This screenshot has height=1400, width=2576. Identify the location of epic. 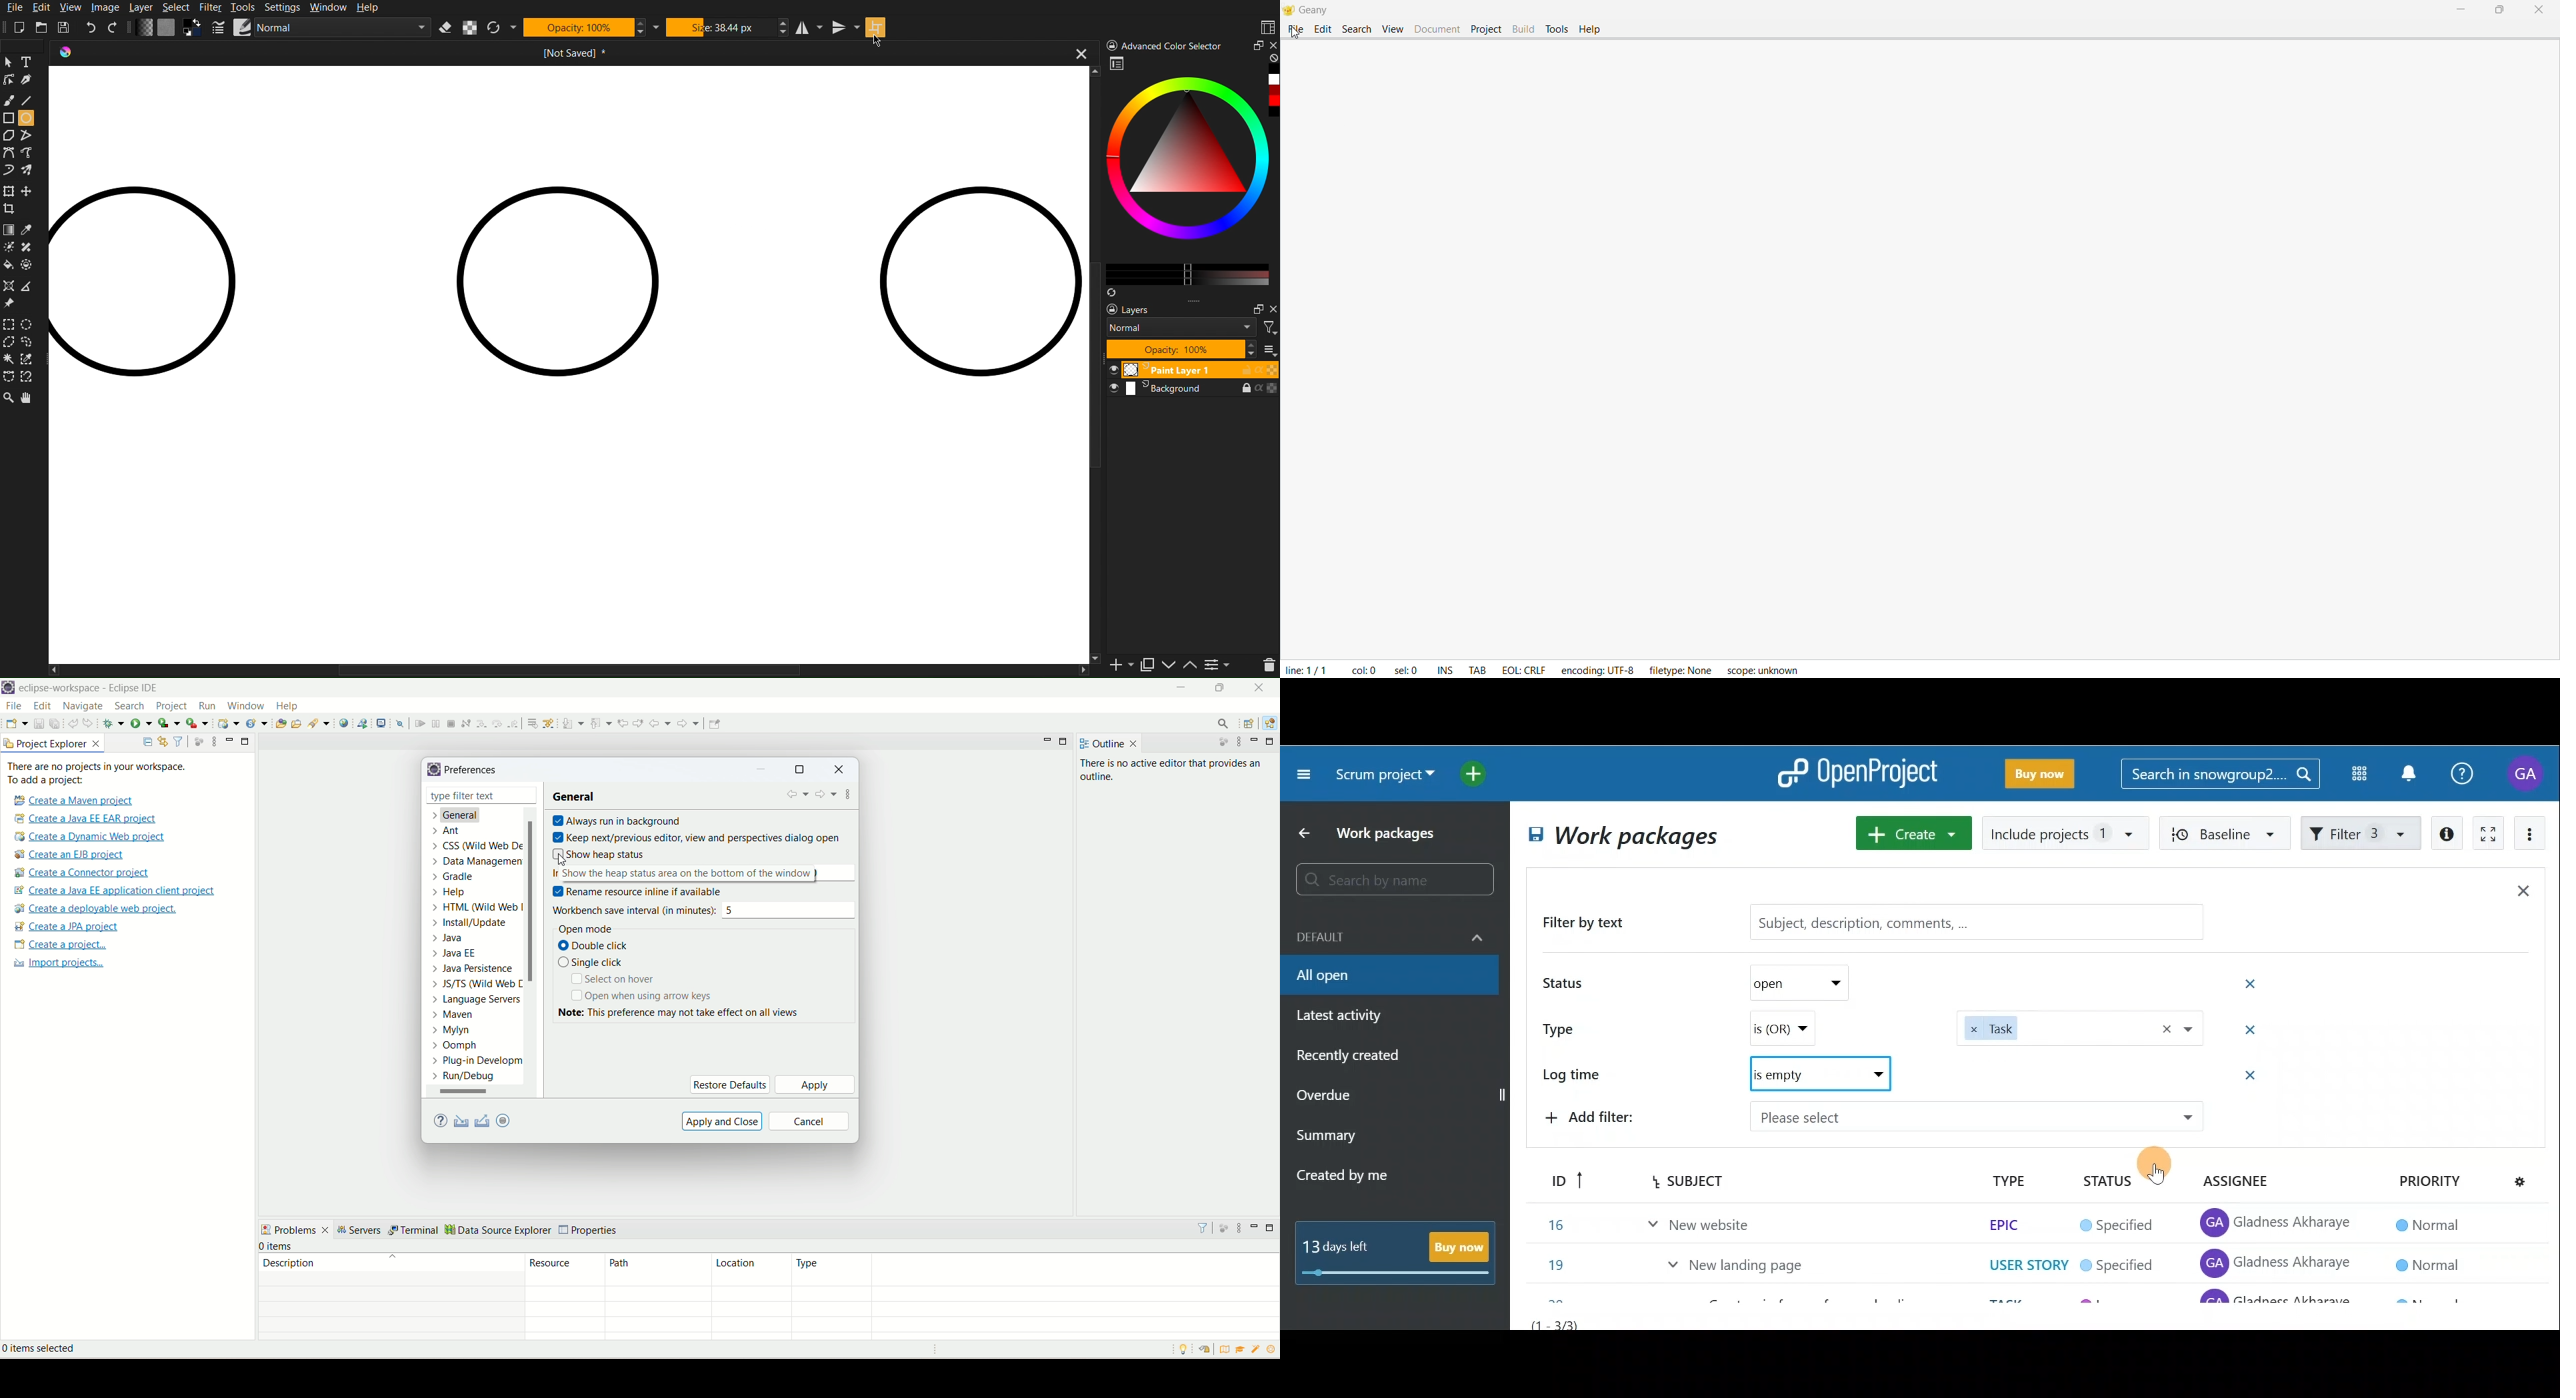
(2002, 1179).